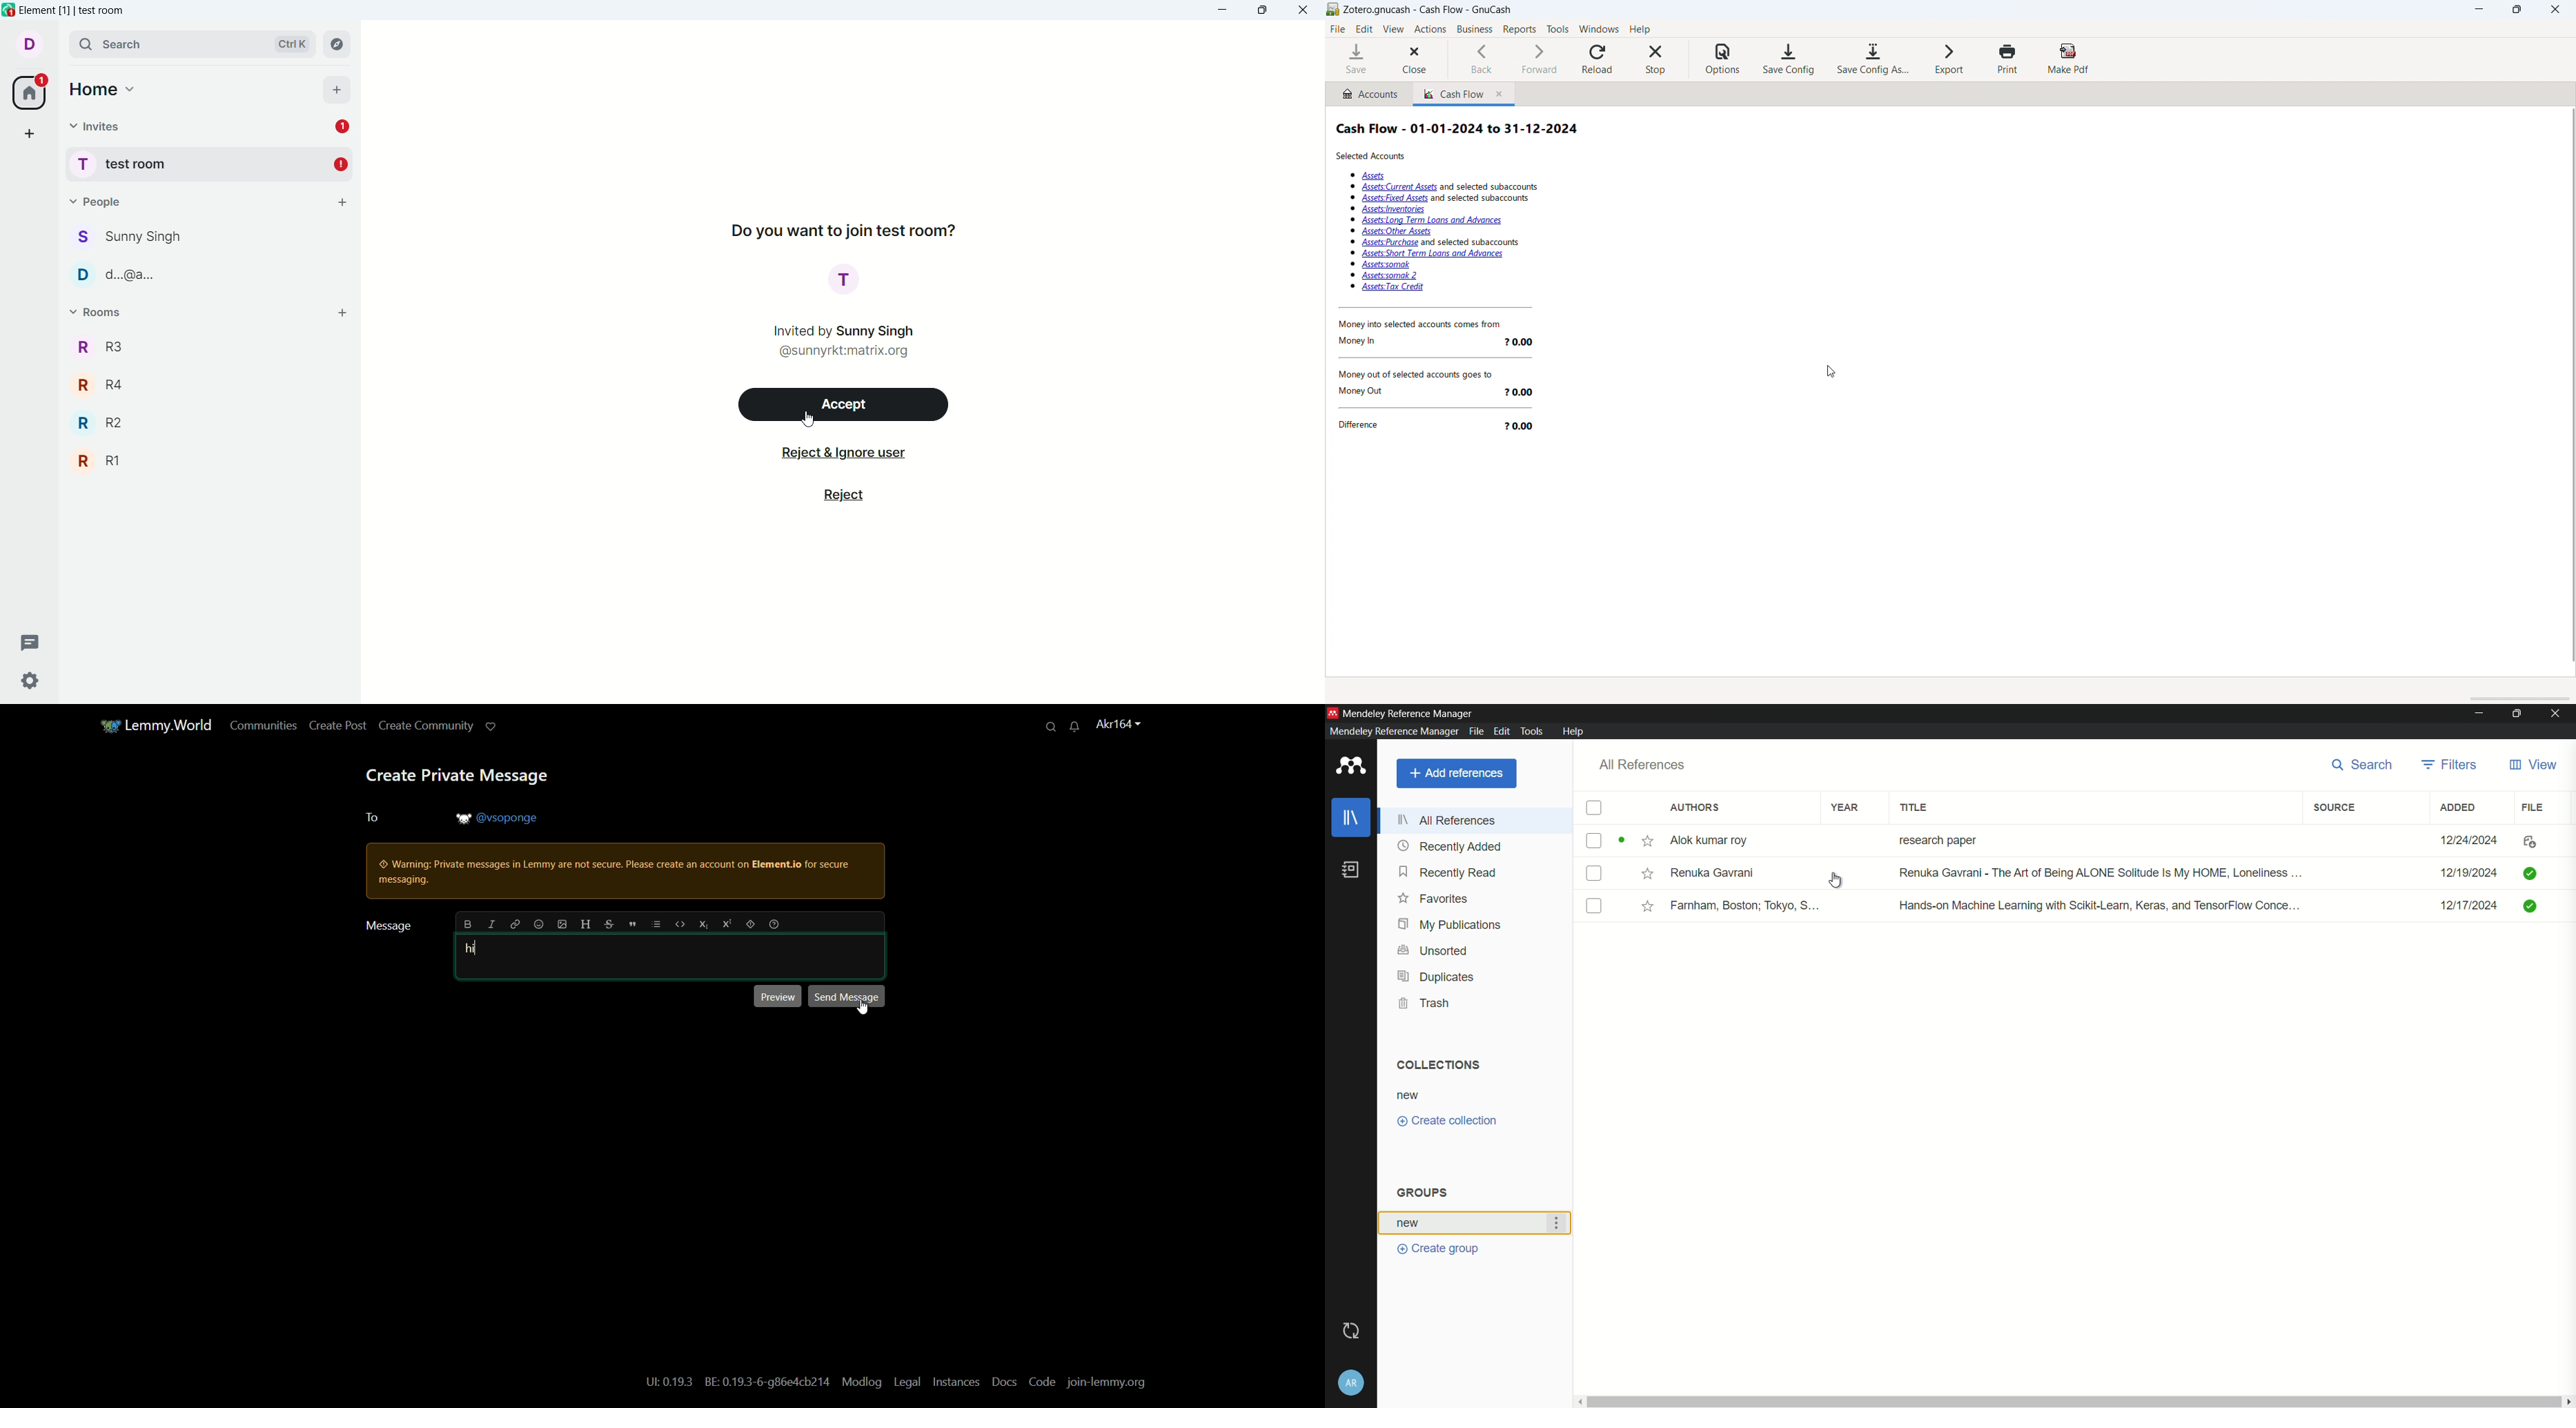 This screenshot has width=2576, height=1428. Describe the element at coordinates (1646, 873) in the screenshot. I see `Star` at that location.